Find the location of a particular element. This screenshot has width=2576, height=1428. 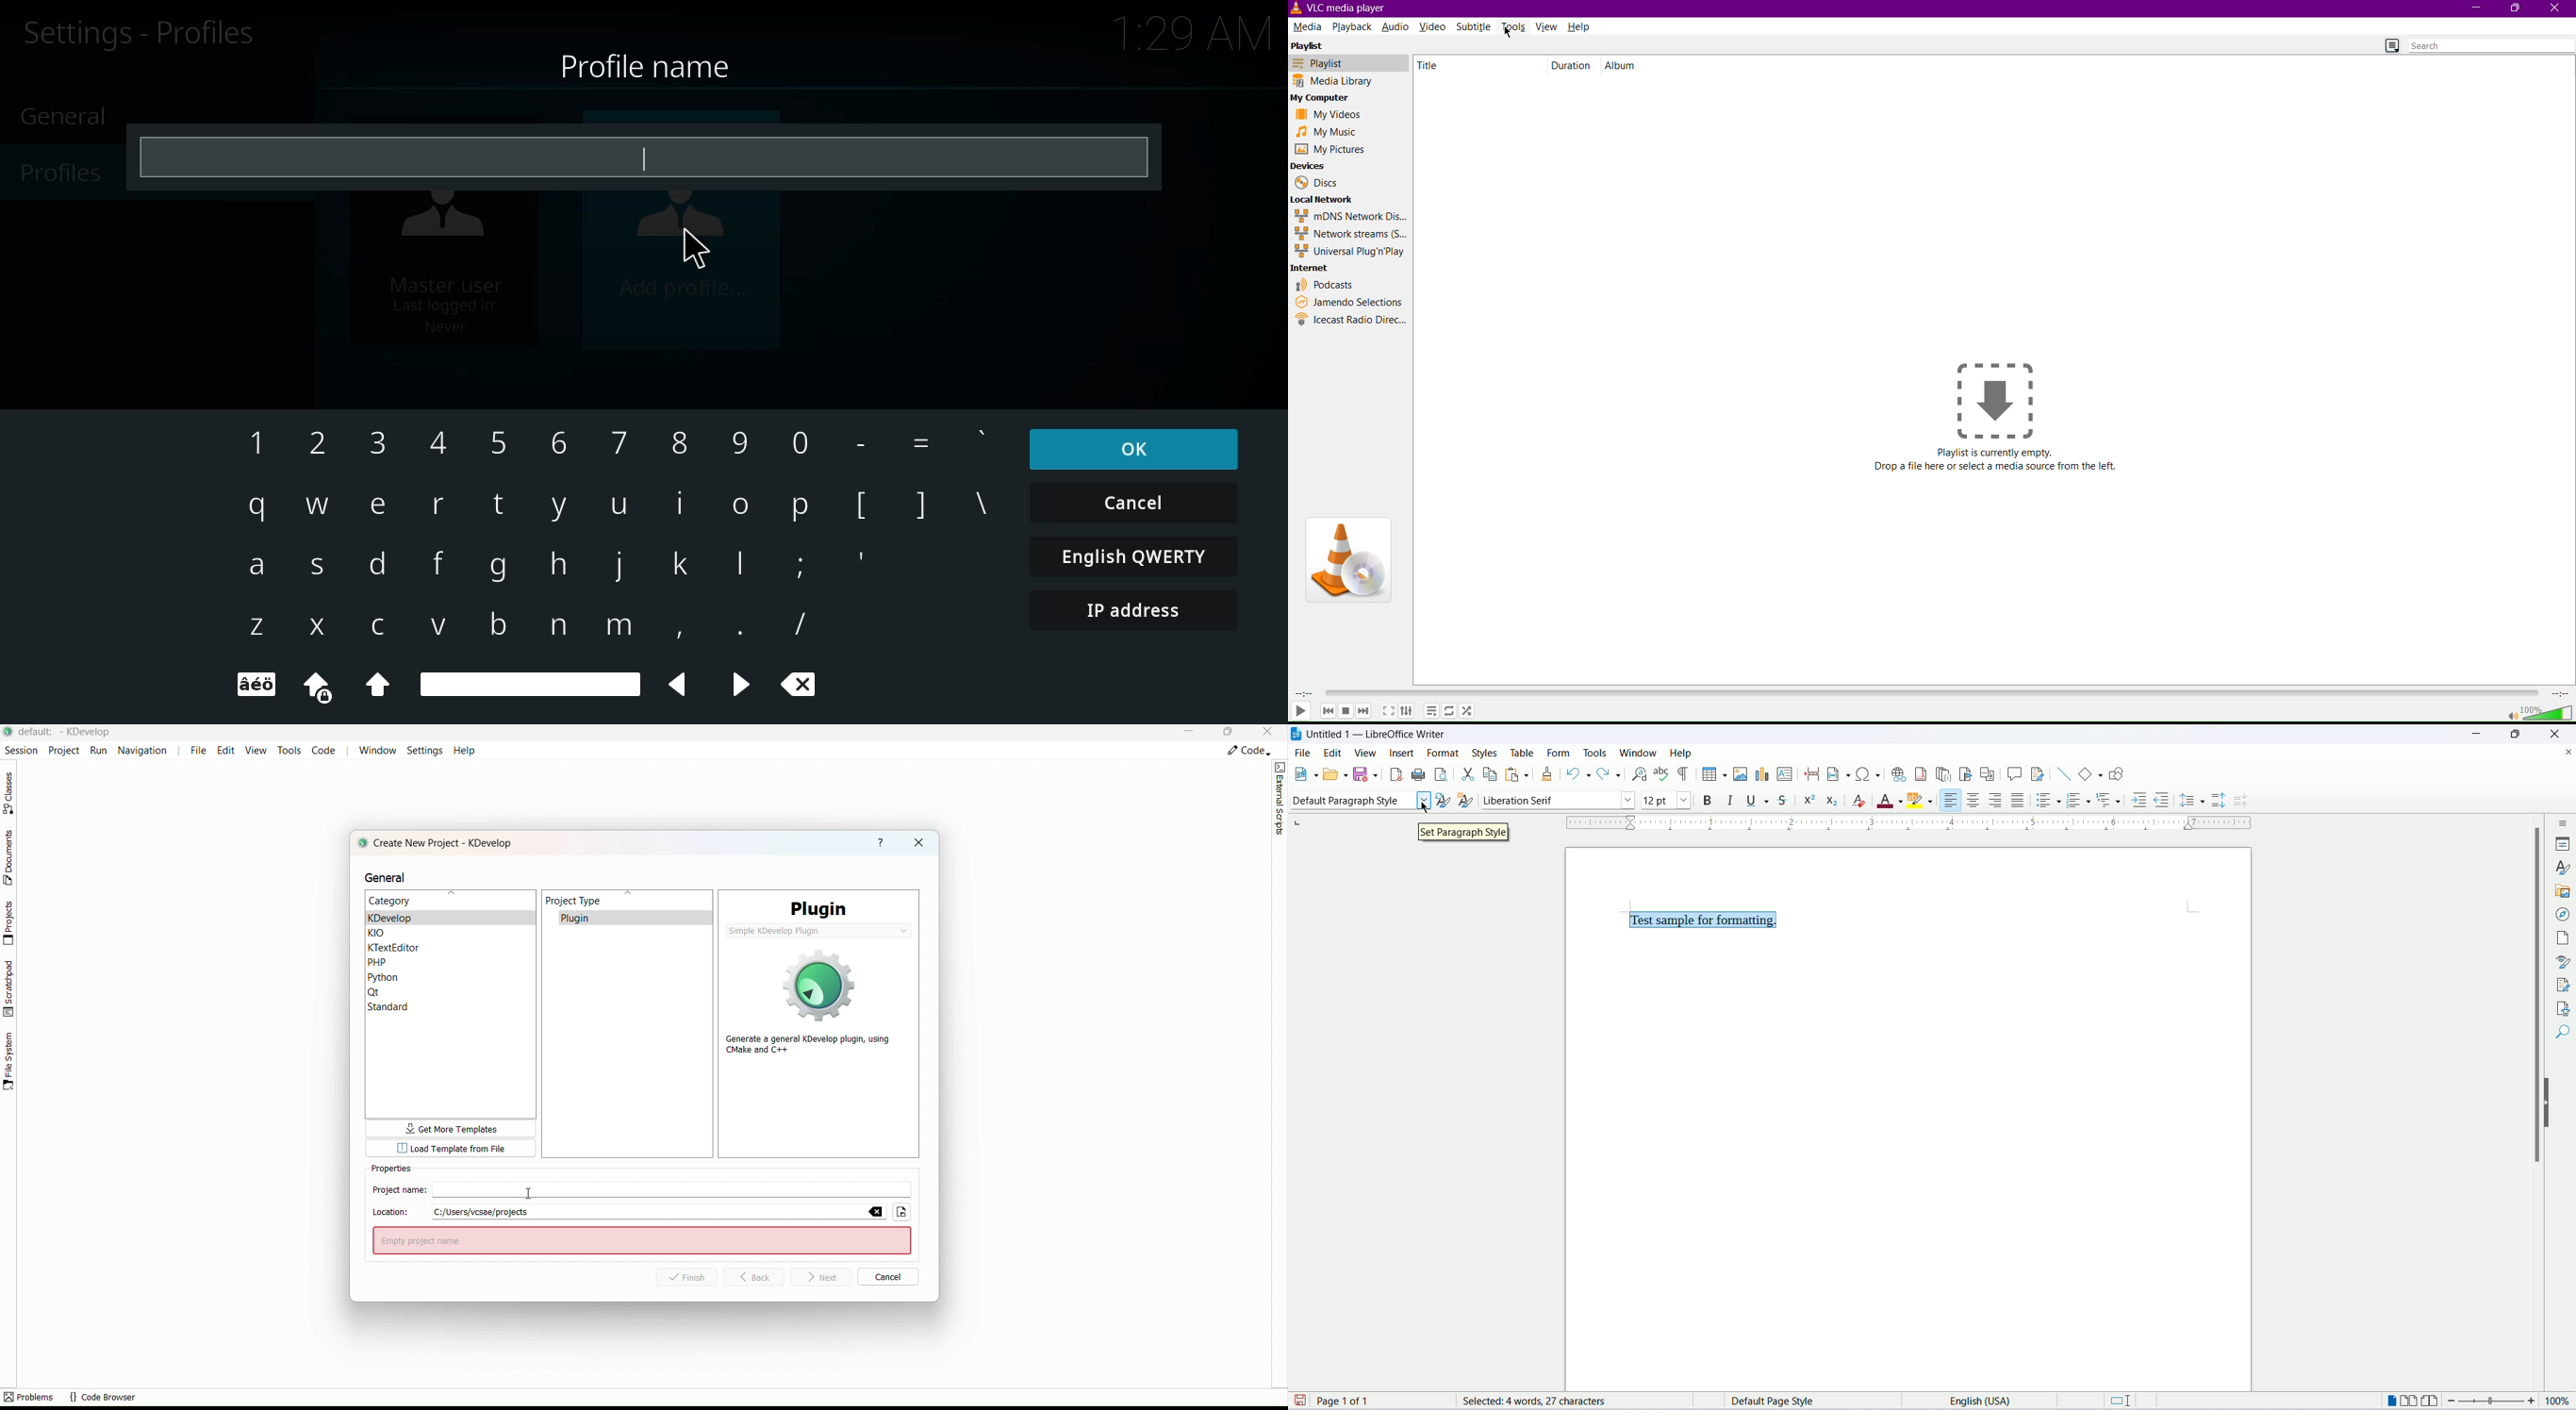

print preview is located at coordinates (1442, 773).